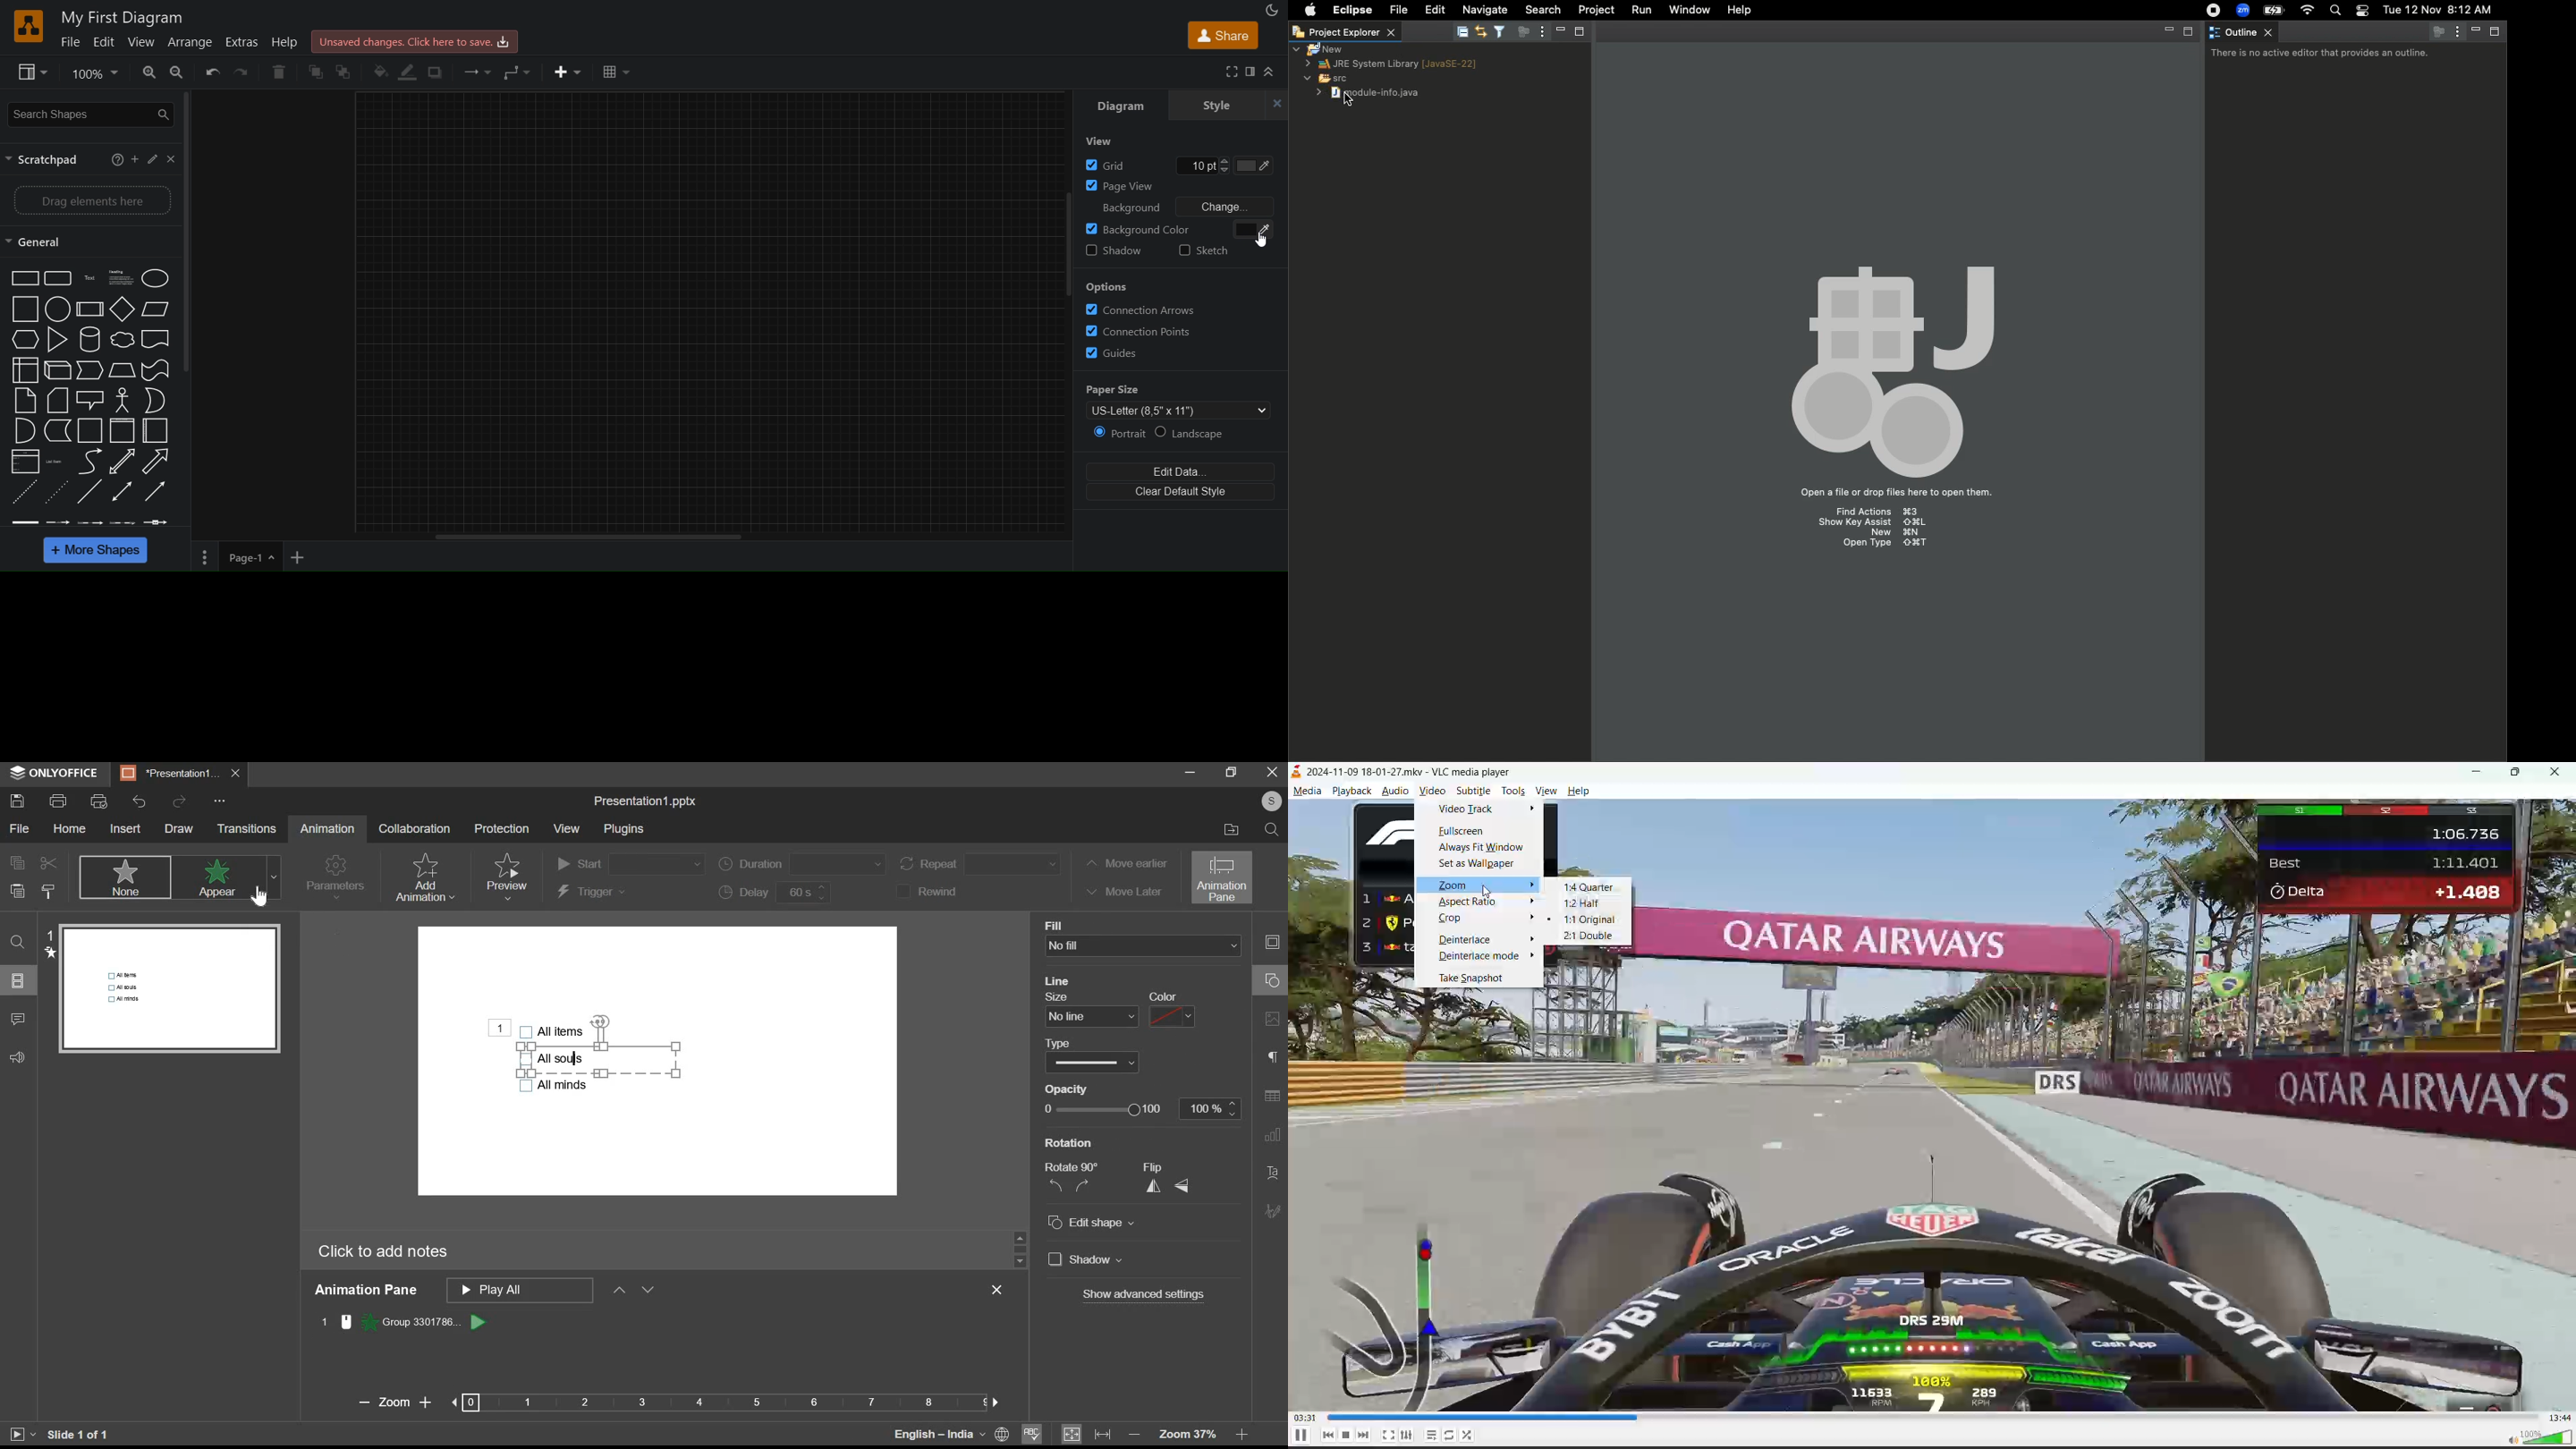  Describe the element at coordinates (365, 1291) in the screenshot. I see `animation pane` at that location.